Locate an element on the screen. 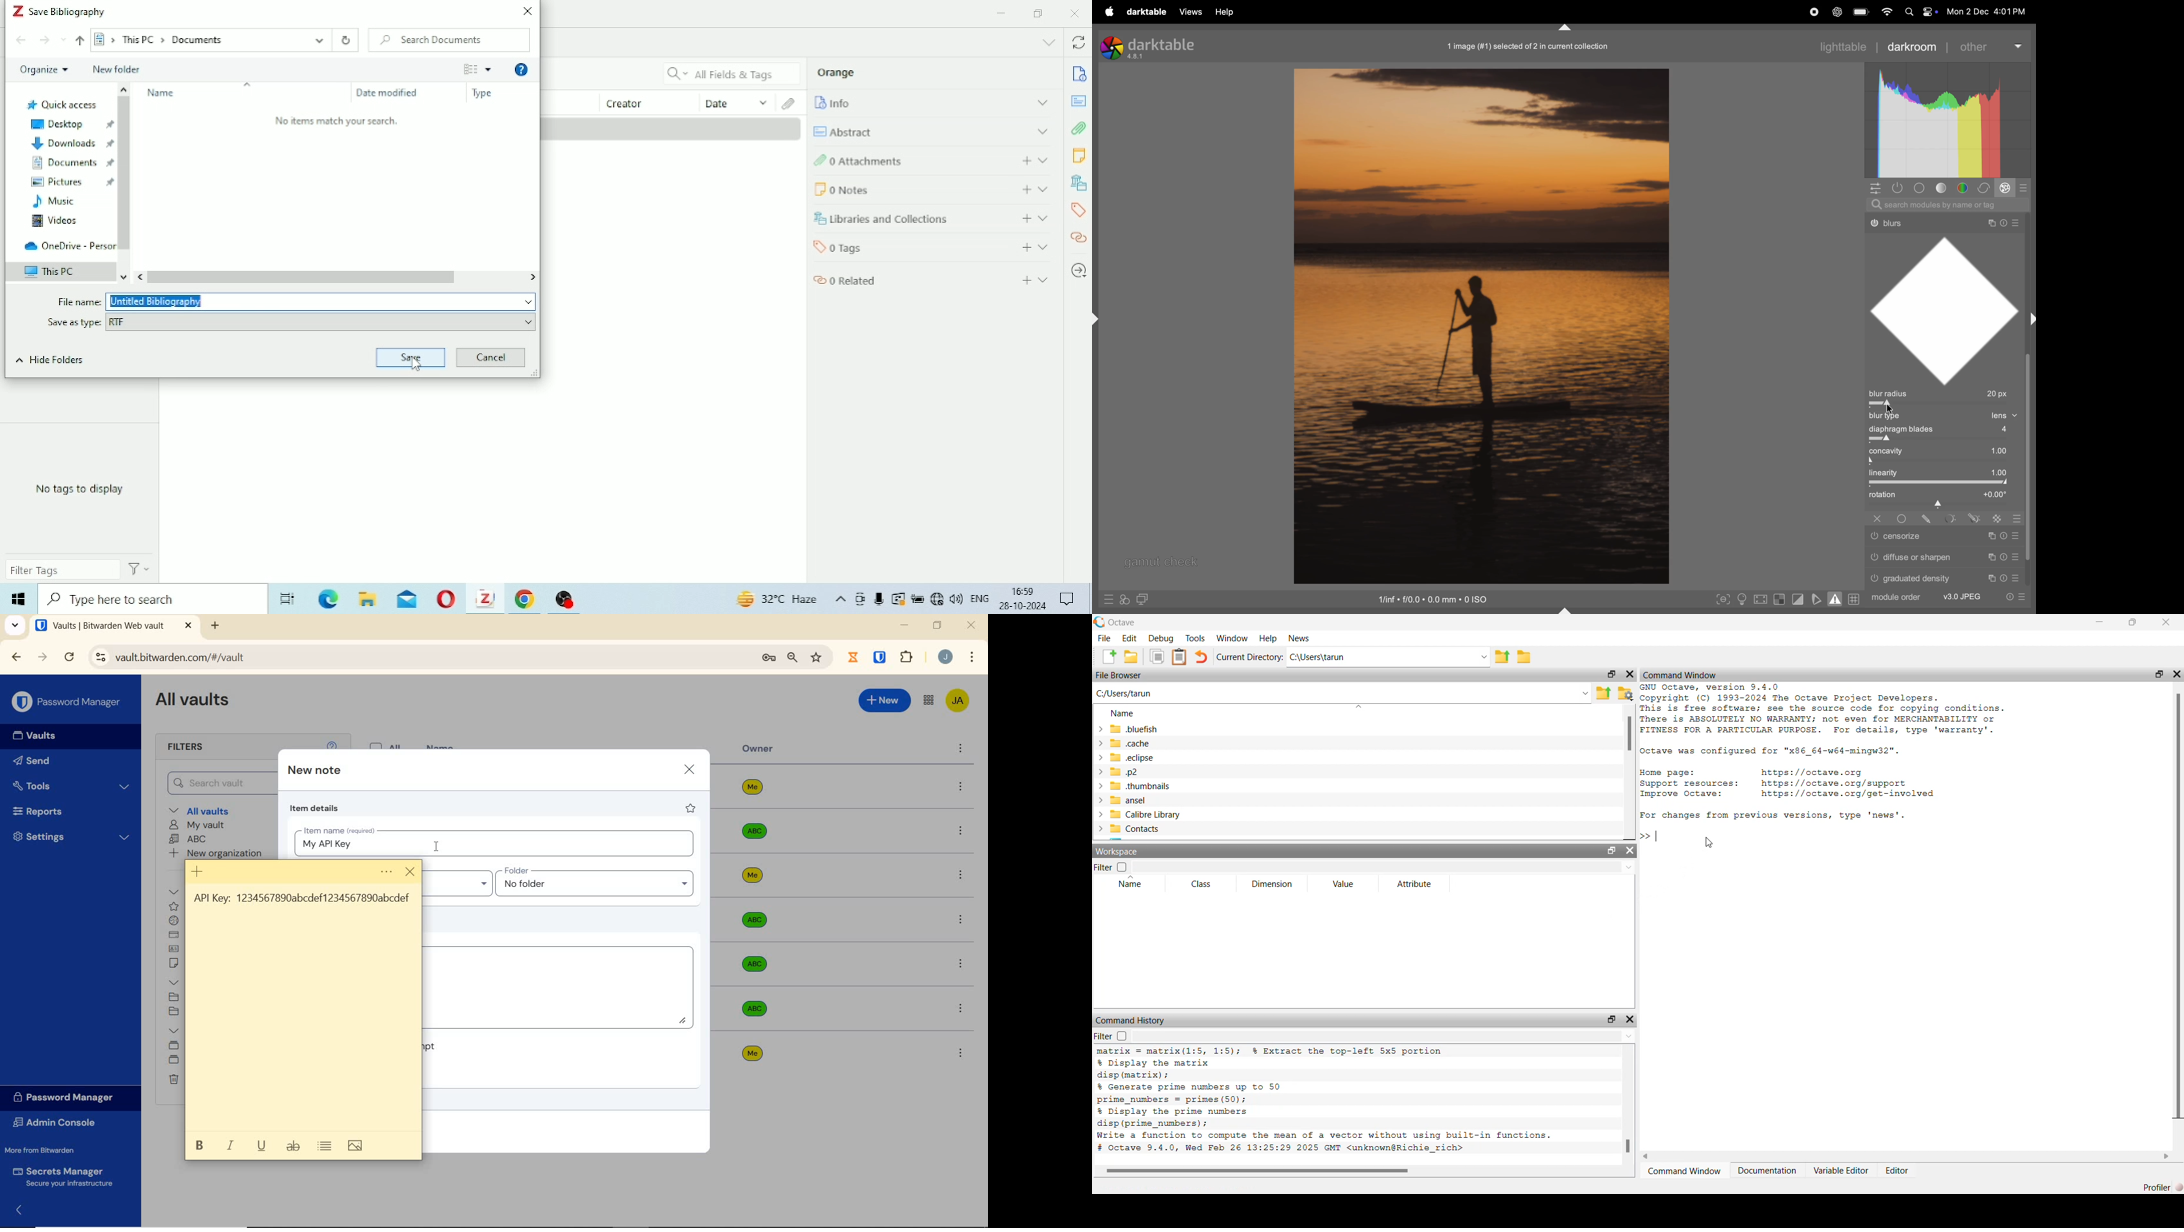 The width and height of the screenshot is (2184, 1232). add file is located at coordinates (1108, 657).